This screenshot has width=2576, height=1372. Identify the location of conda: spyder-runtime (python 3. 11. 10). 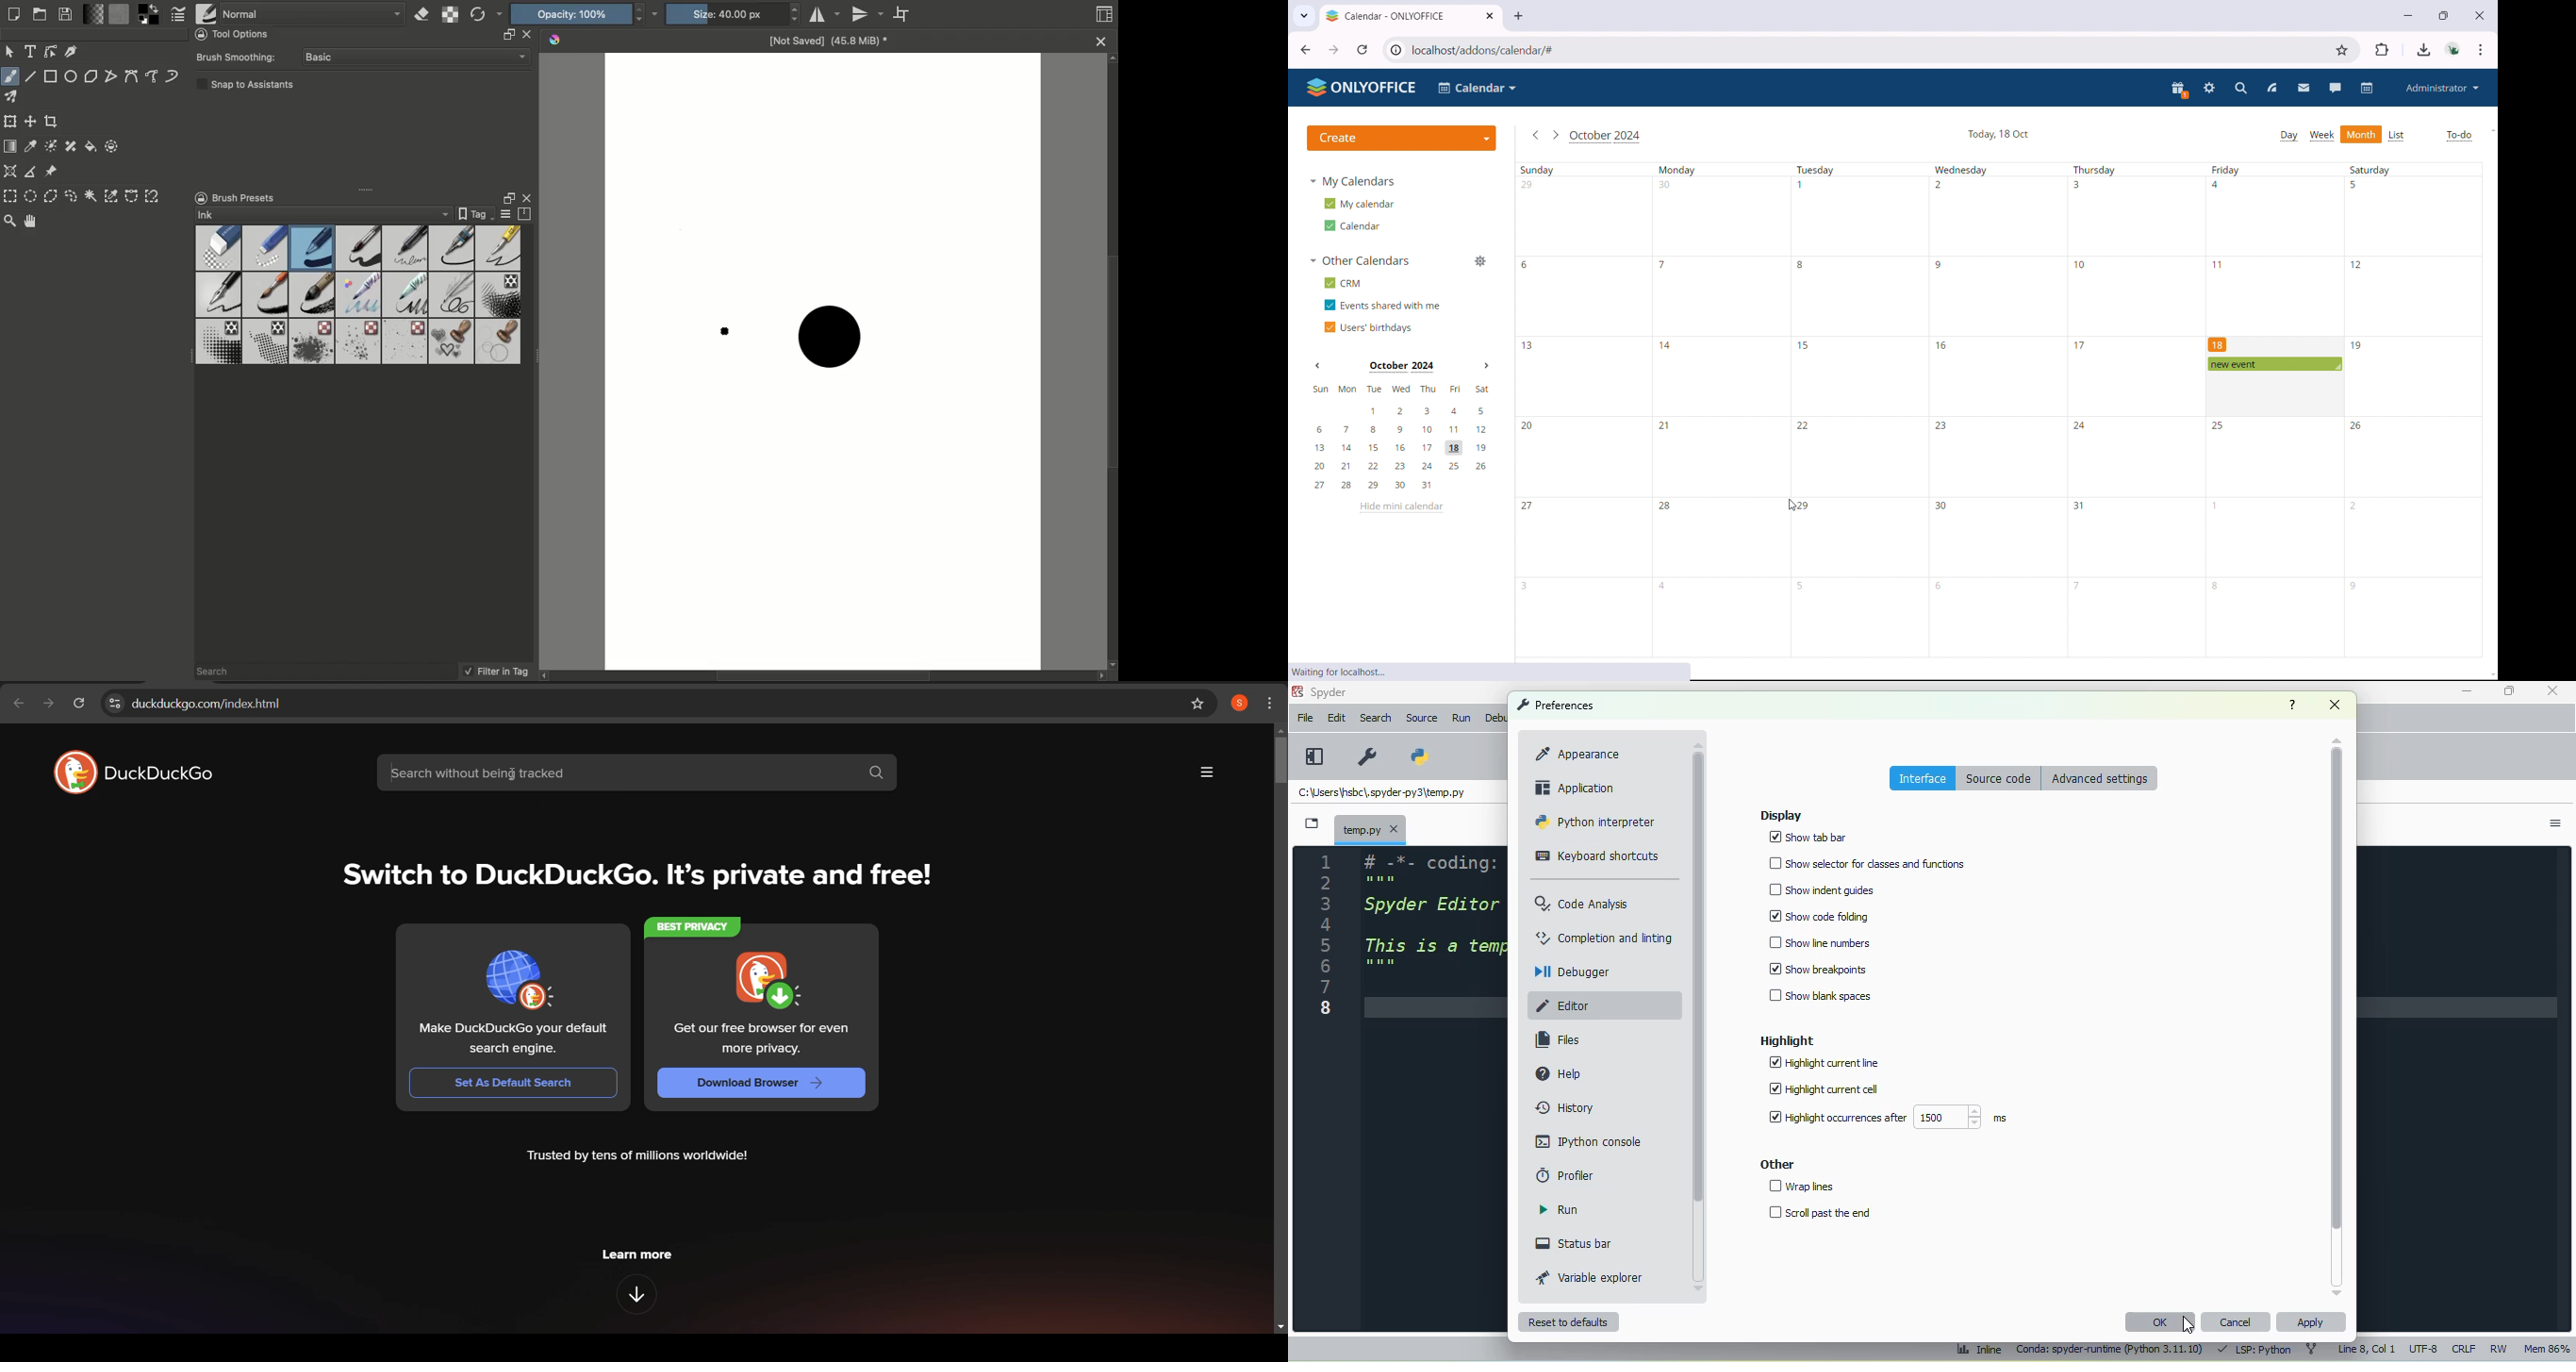
(2109, 1351).